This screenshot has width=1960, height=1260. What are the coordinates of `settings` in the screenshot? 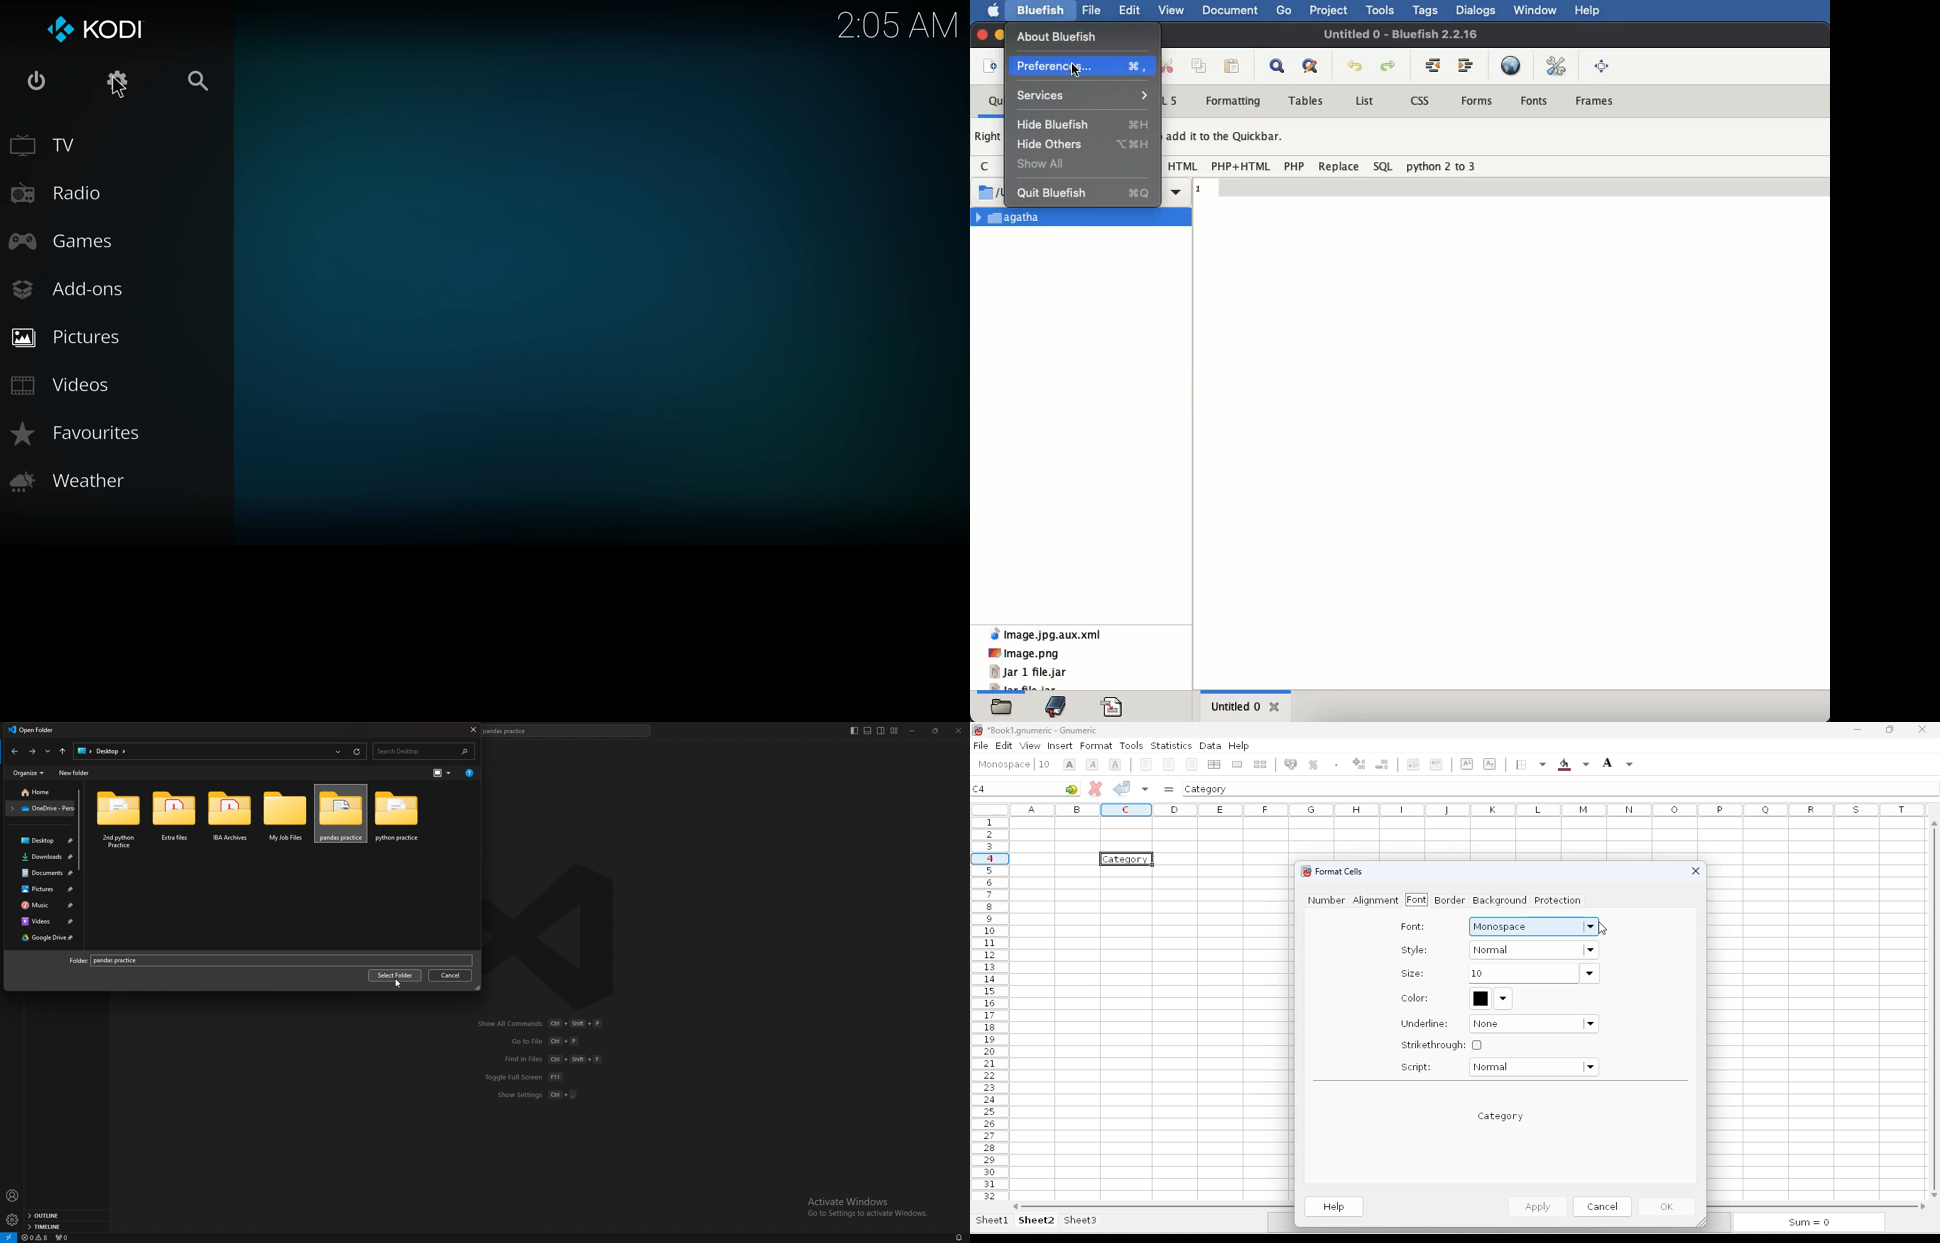 It's located at (13, 1220).